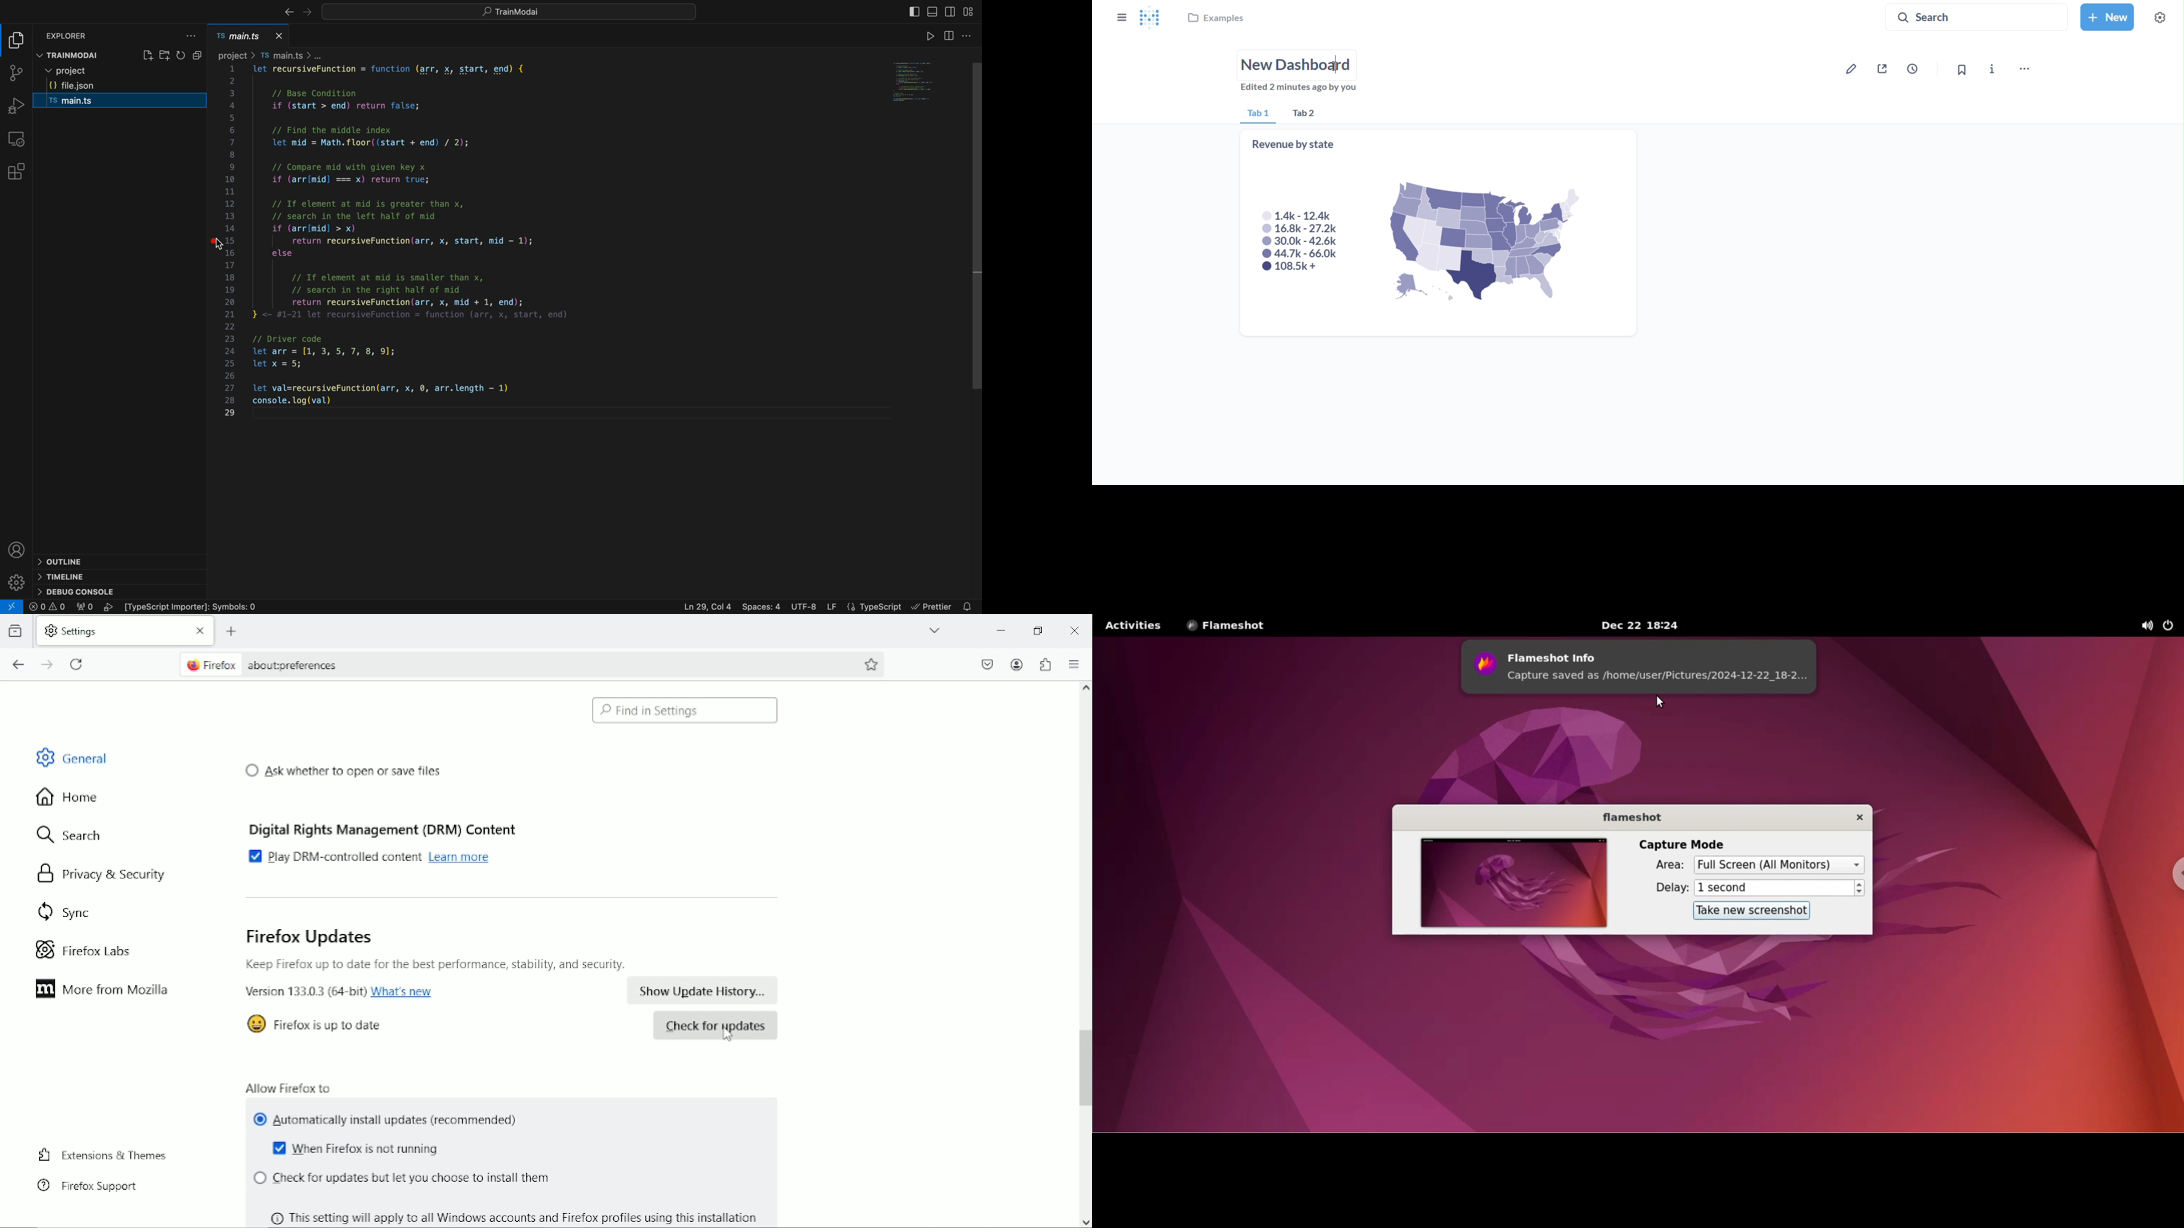 This screenshot has height=1232, width=2184. What do you see at coordinates (70, 836) in the screenshot?
I see `search` at bounding box center [70, 836].